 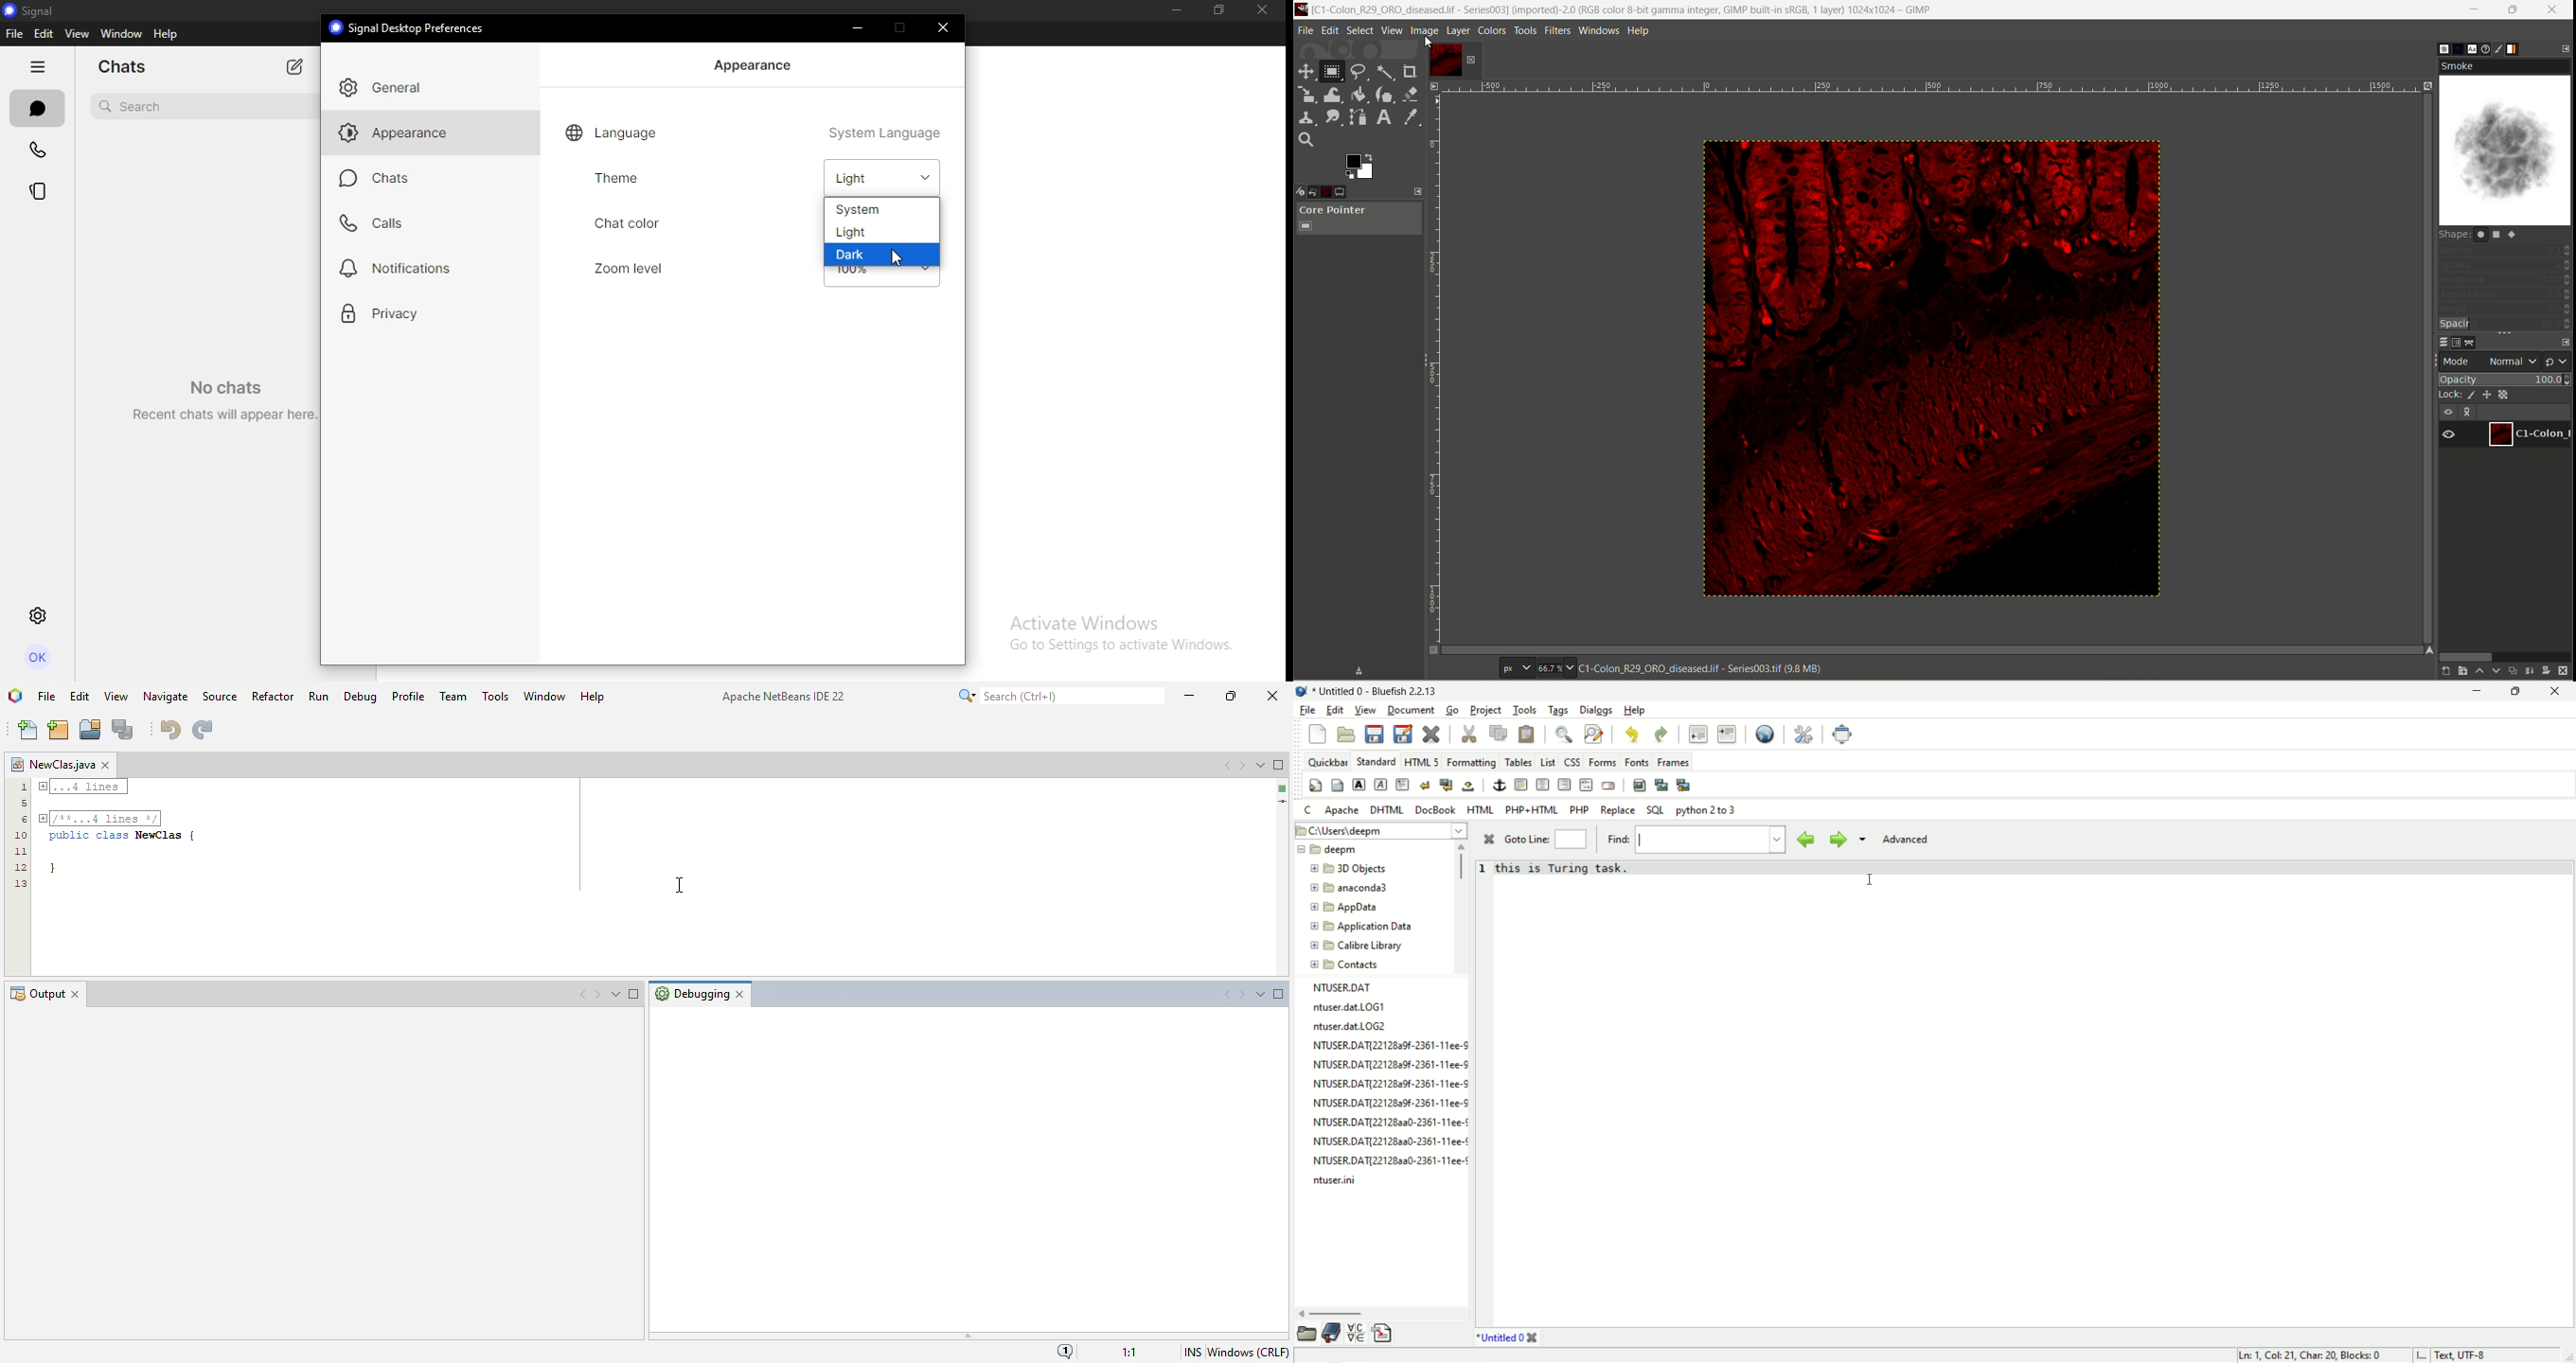 What do you see at coordinates (220, 696) in the screenshot?
I see `source` at bounding box center [220, 696].